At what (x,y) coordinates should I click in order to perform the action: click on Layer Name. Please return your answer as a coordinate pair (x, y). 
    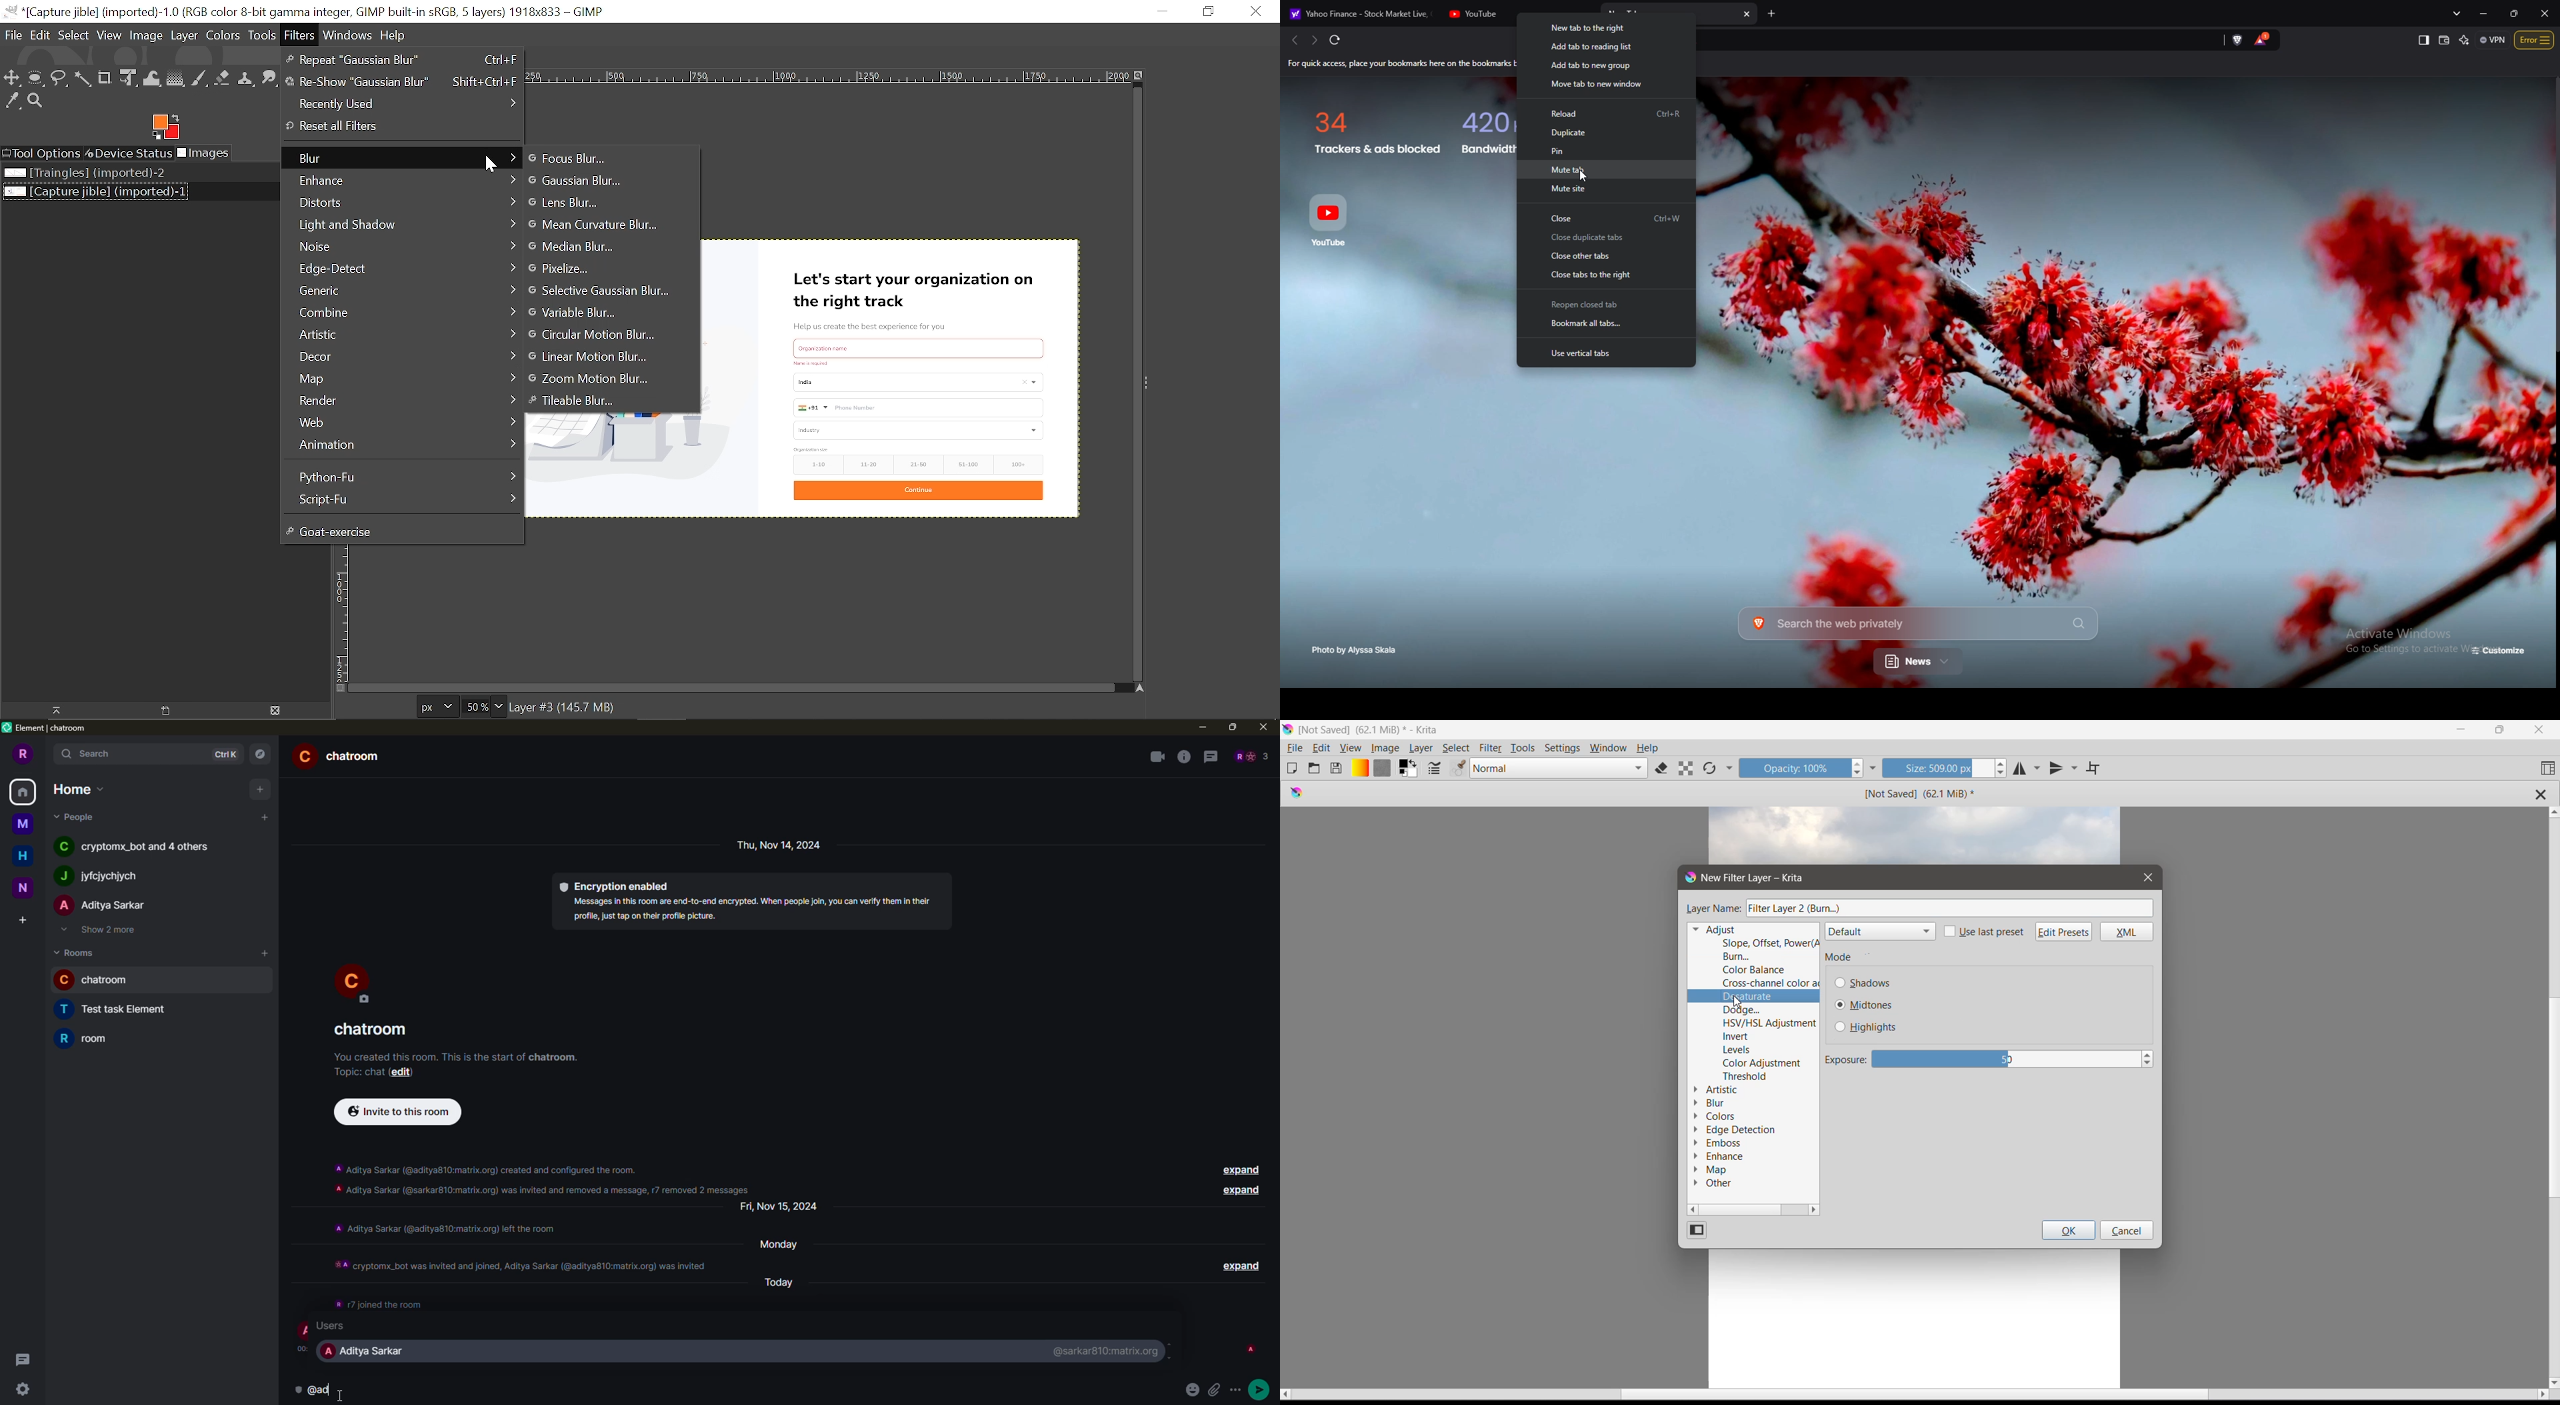
    Looking at the image, I should click on (1713, 909).